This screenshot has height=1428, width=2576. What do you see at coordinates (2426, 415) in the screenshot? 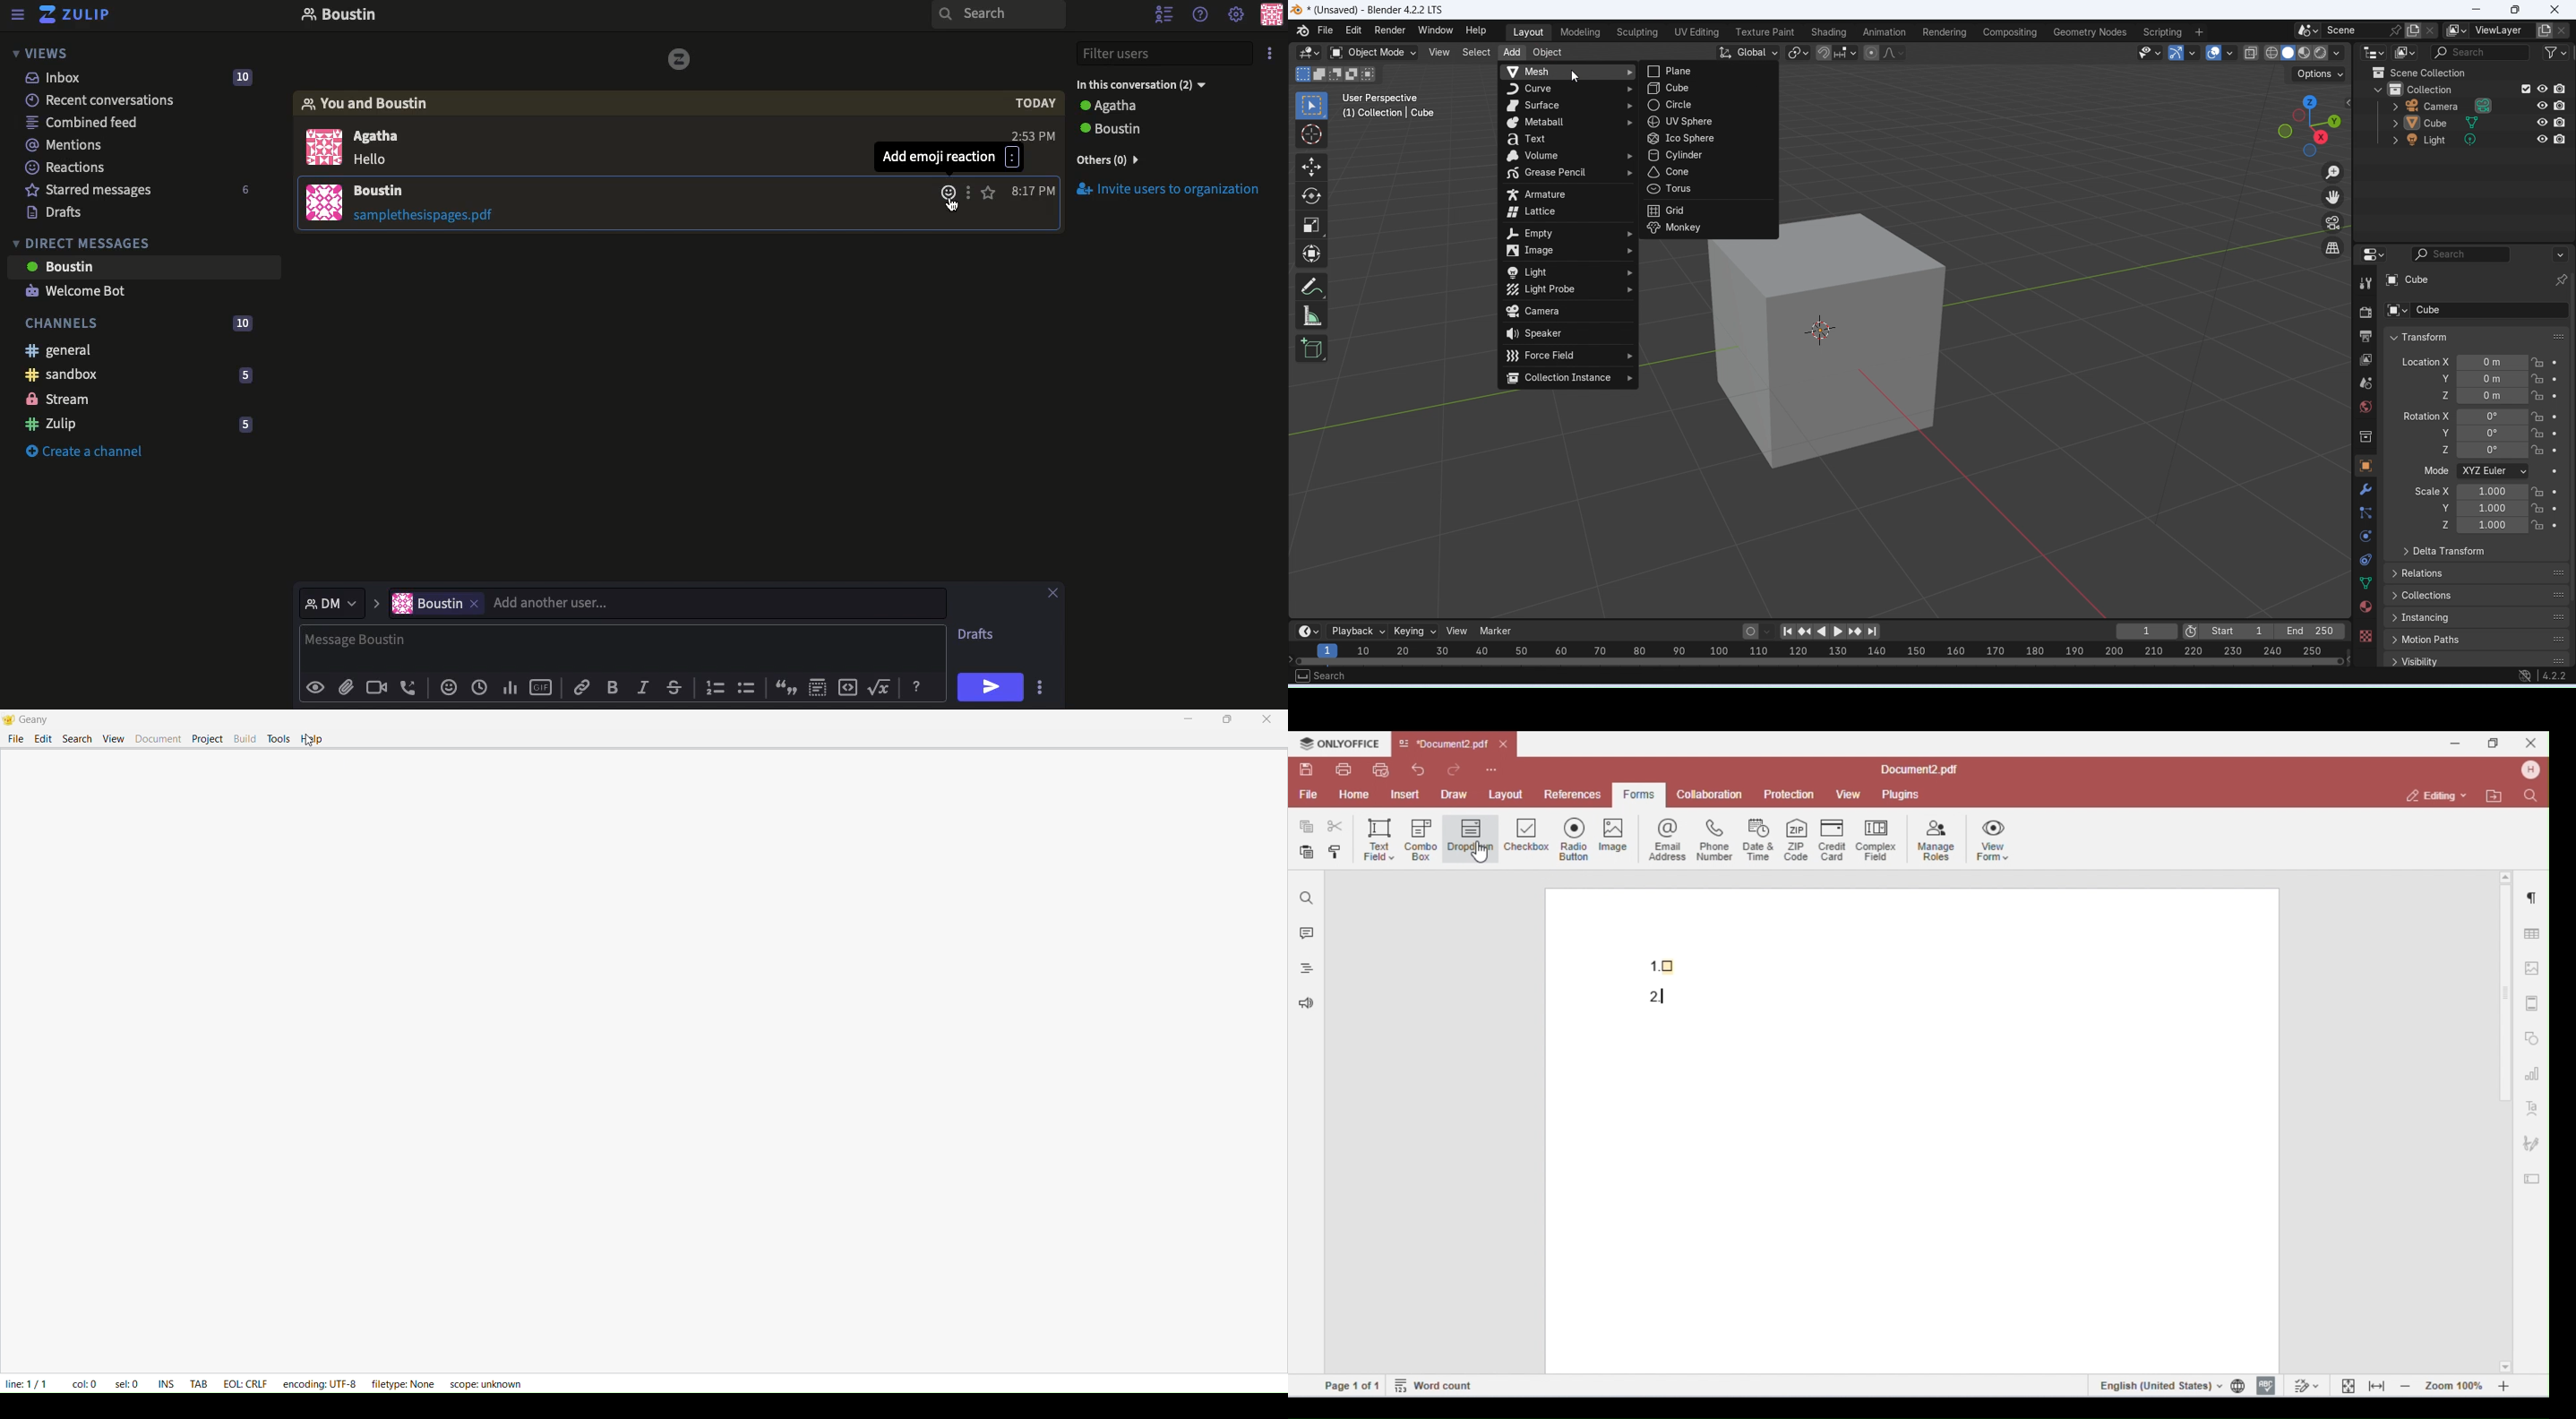
I see `Rotation X axis` at bounding box center [2426, 415].